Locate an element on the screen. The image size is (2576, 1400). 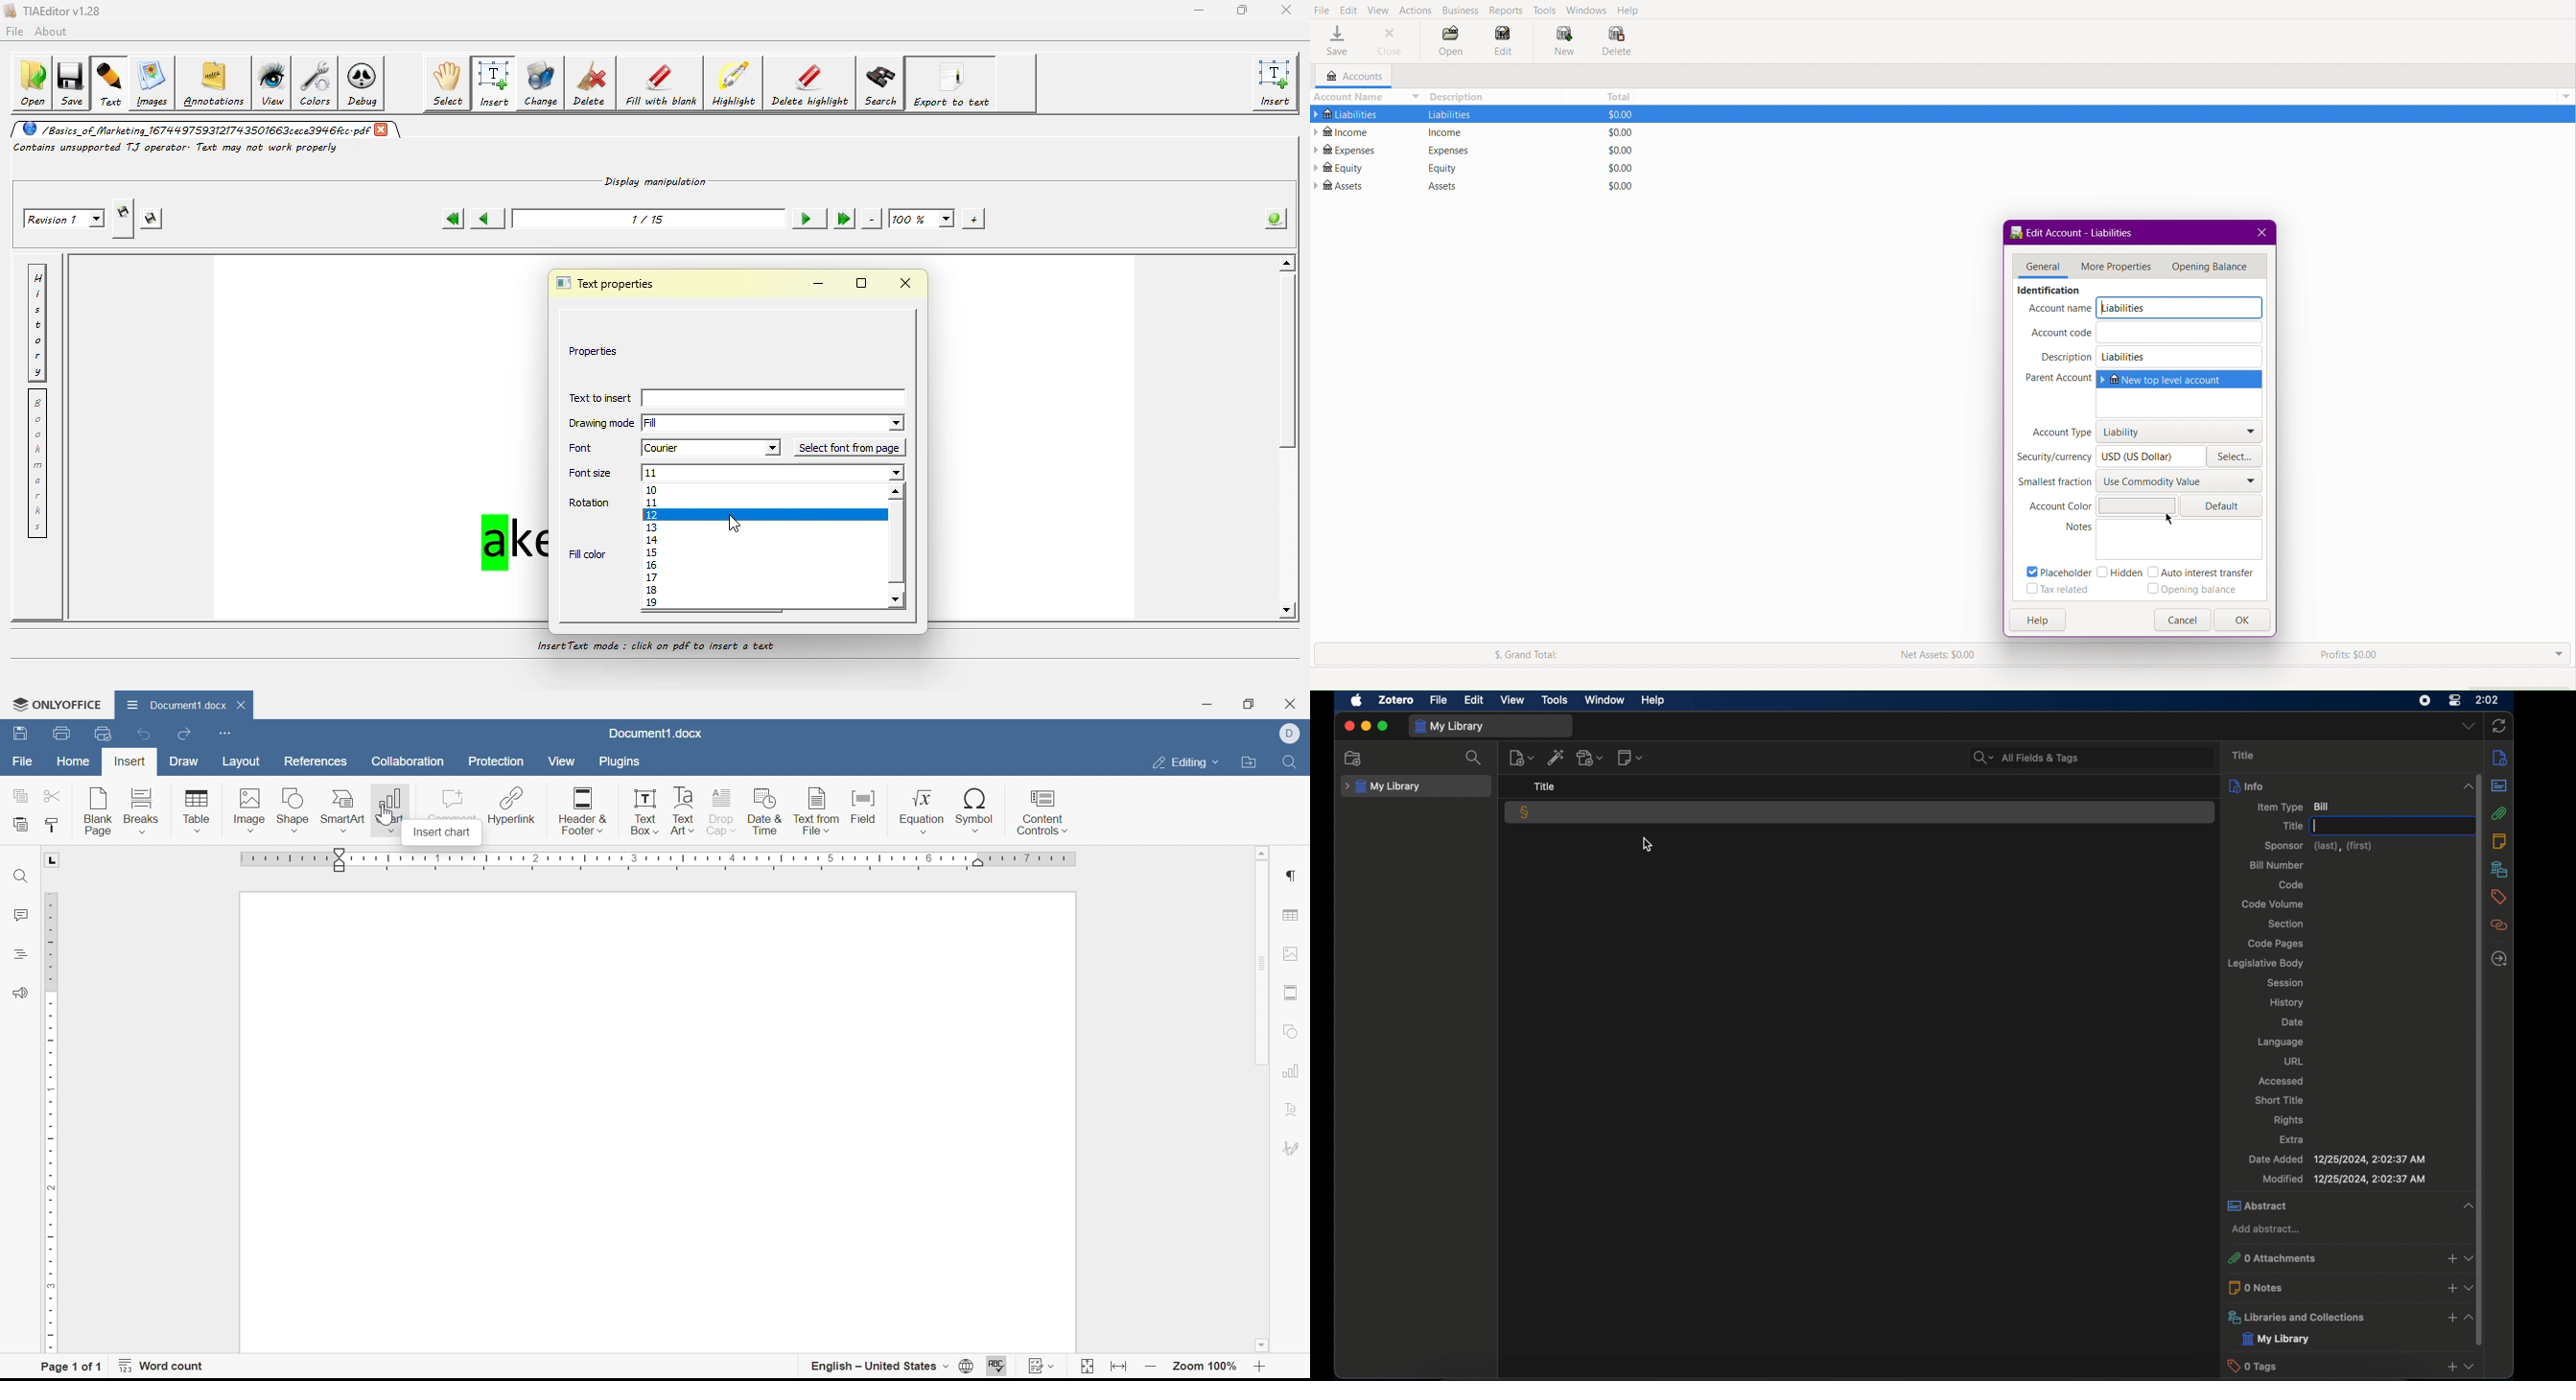
Opening balance is located at coordinates (2195, 589).